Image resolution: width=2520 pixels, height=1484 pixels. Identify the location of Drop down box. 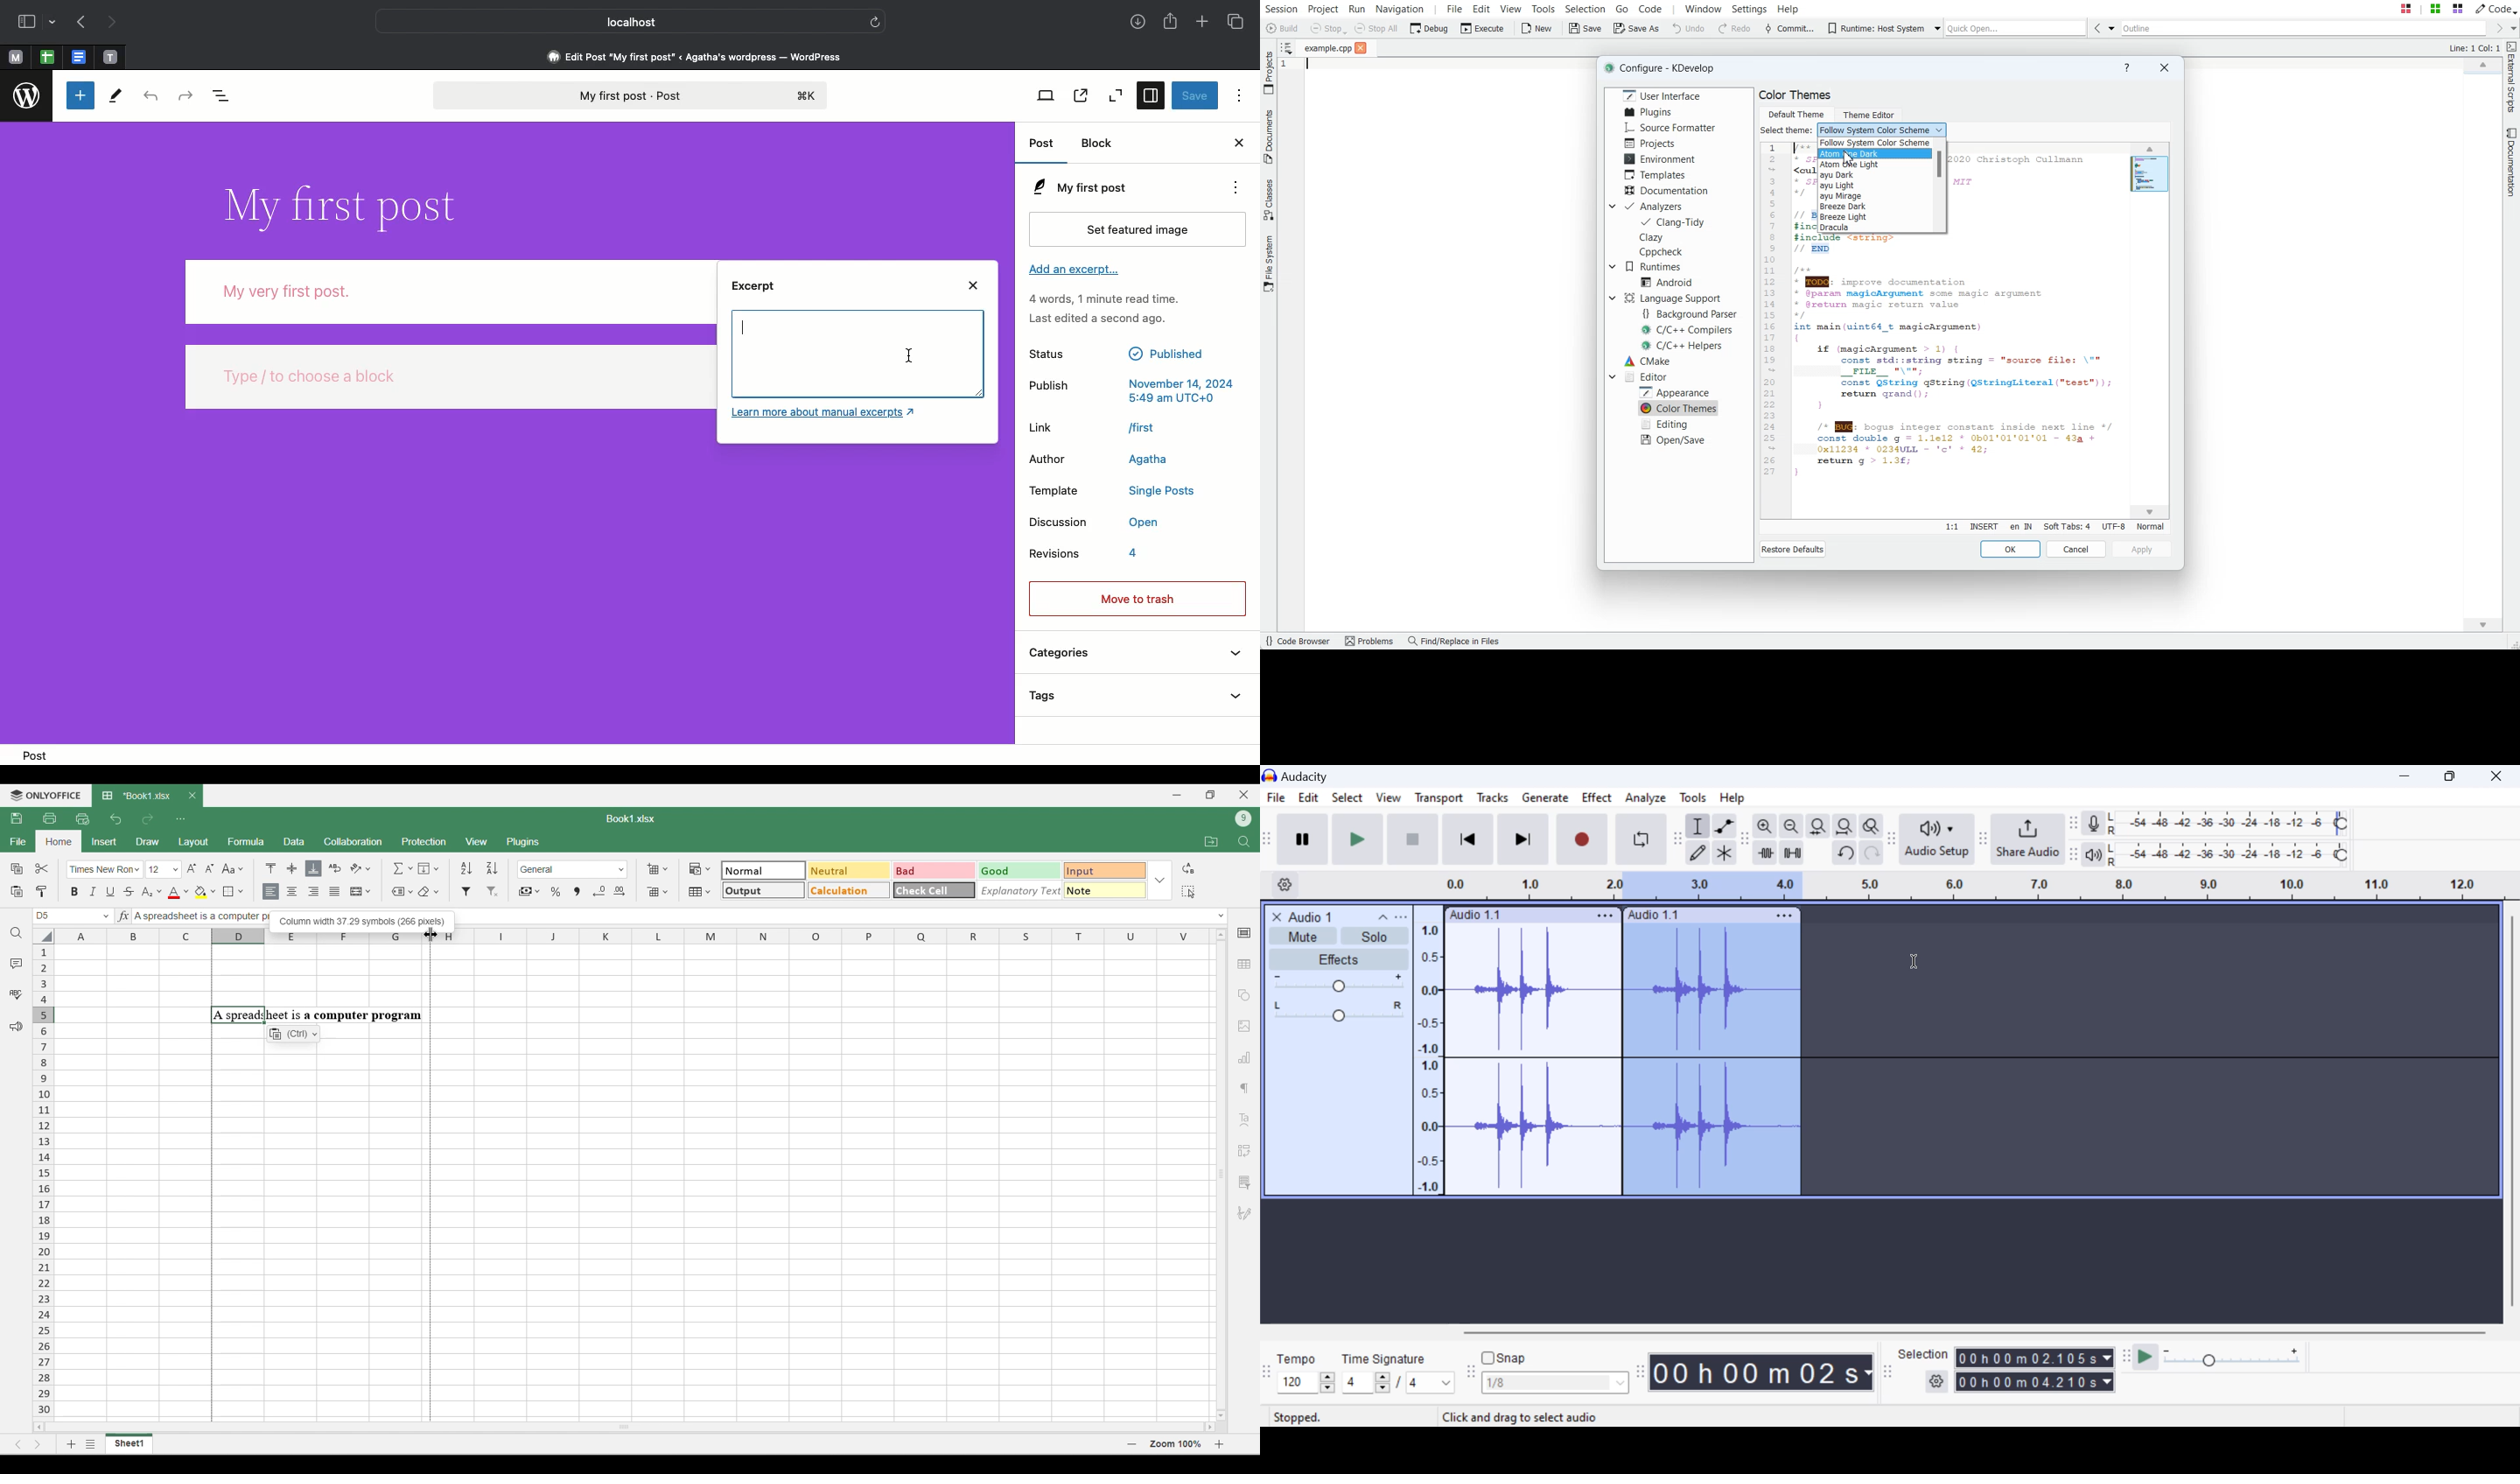
(1612, 298).